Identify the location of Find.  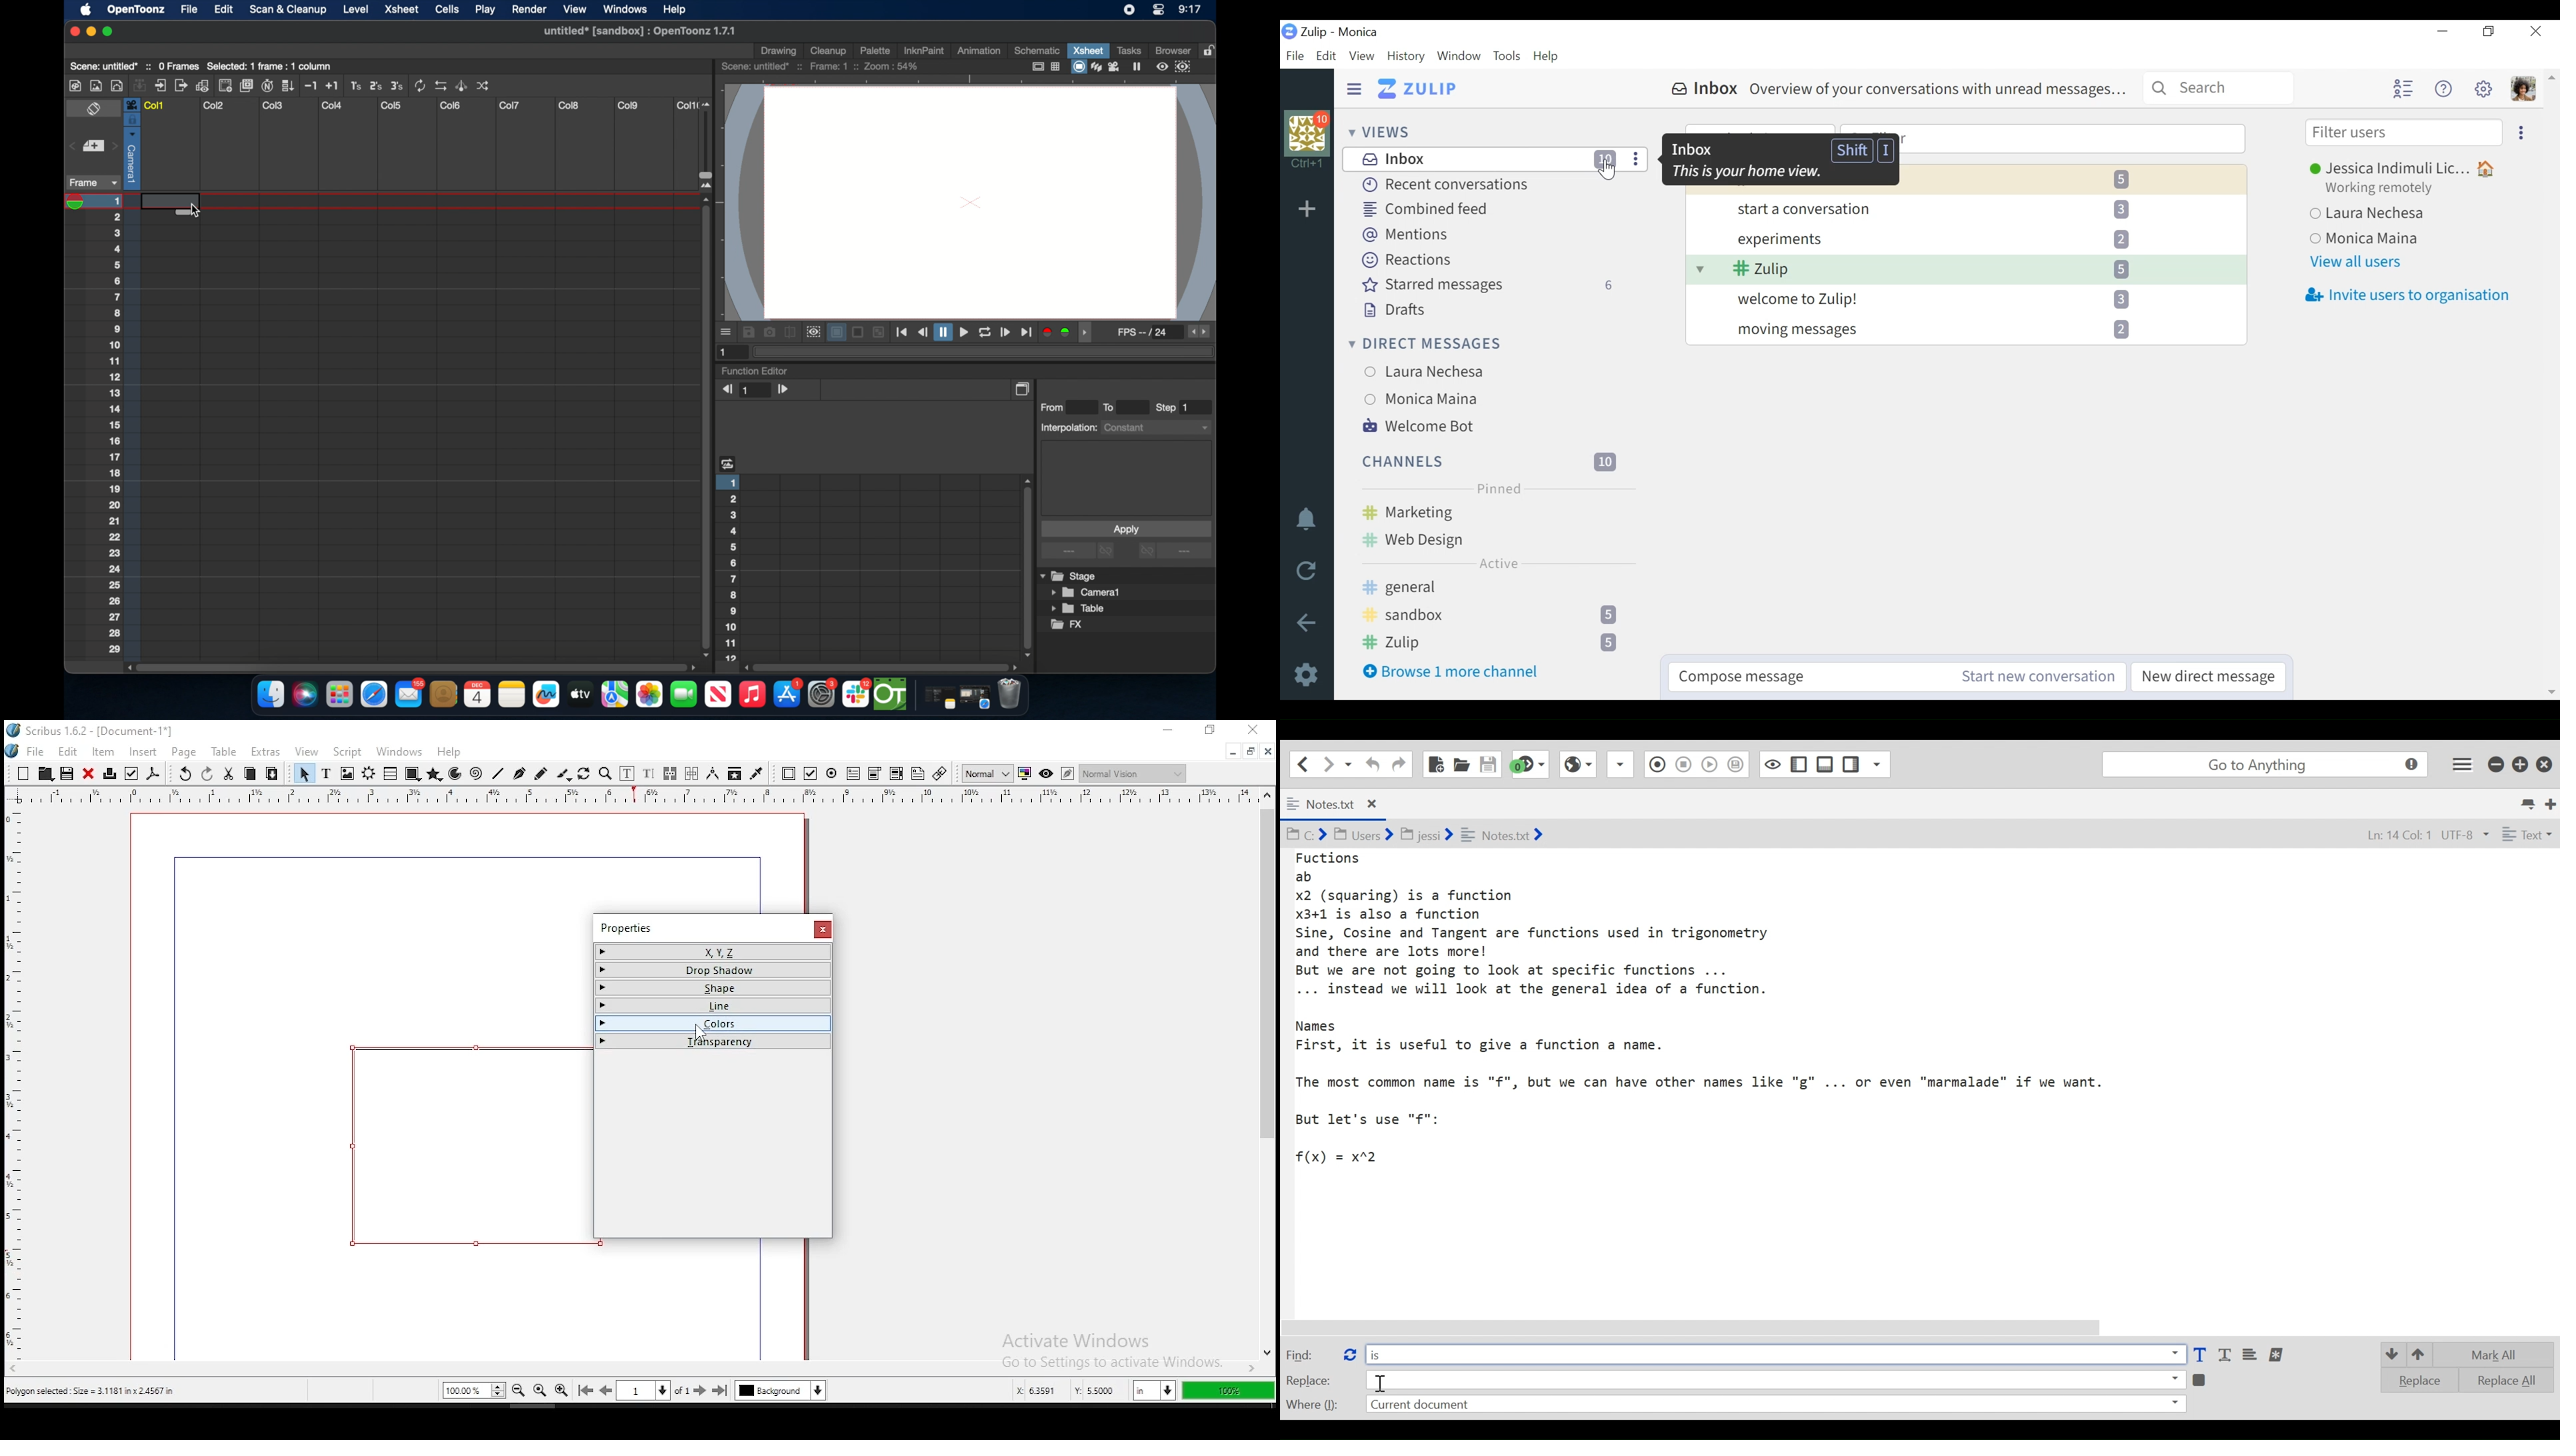
(1309, 1354).